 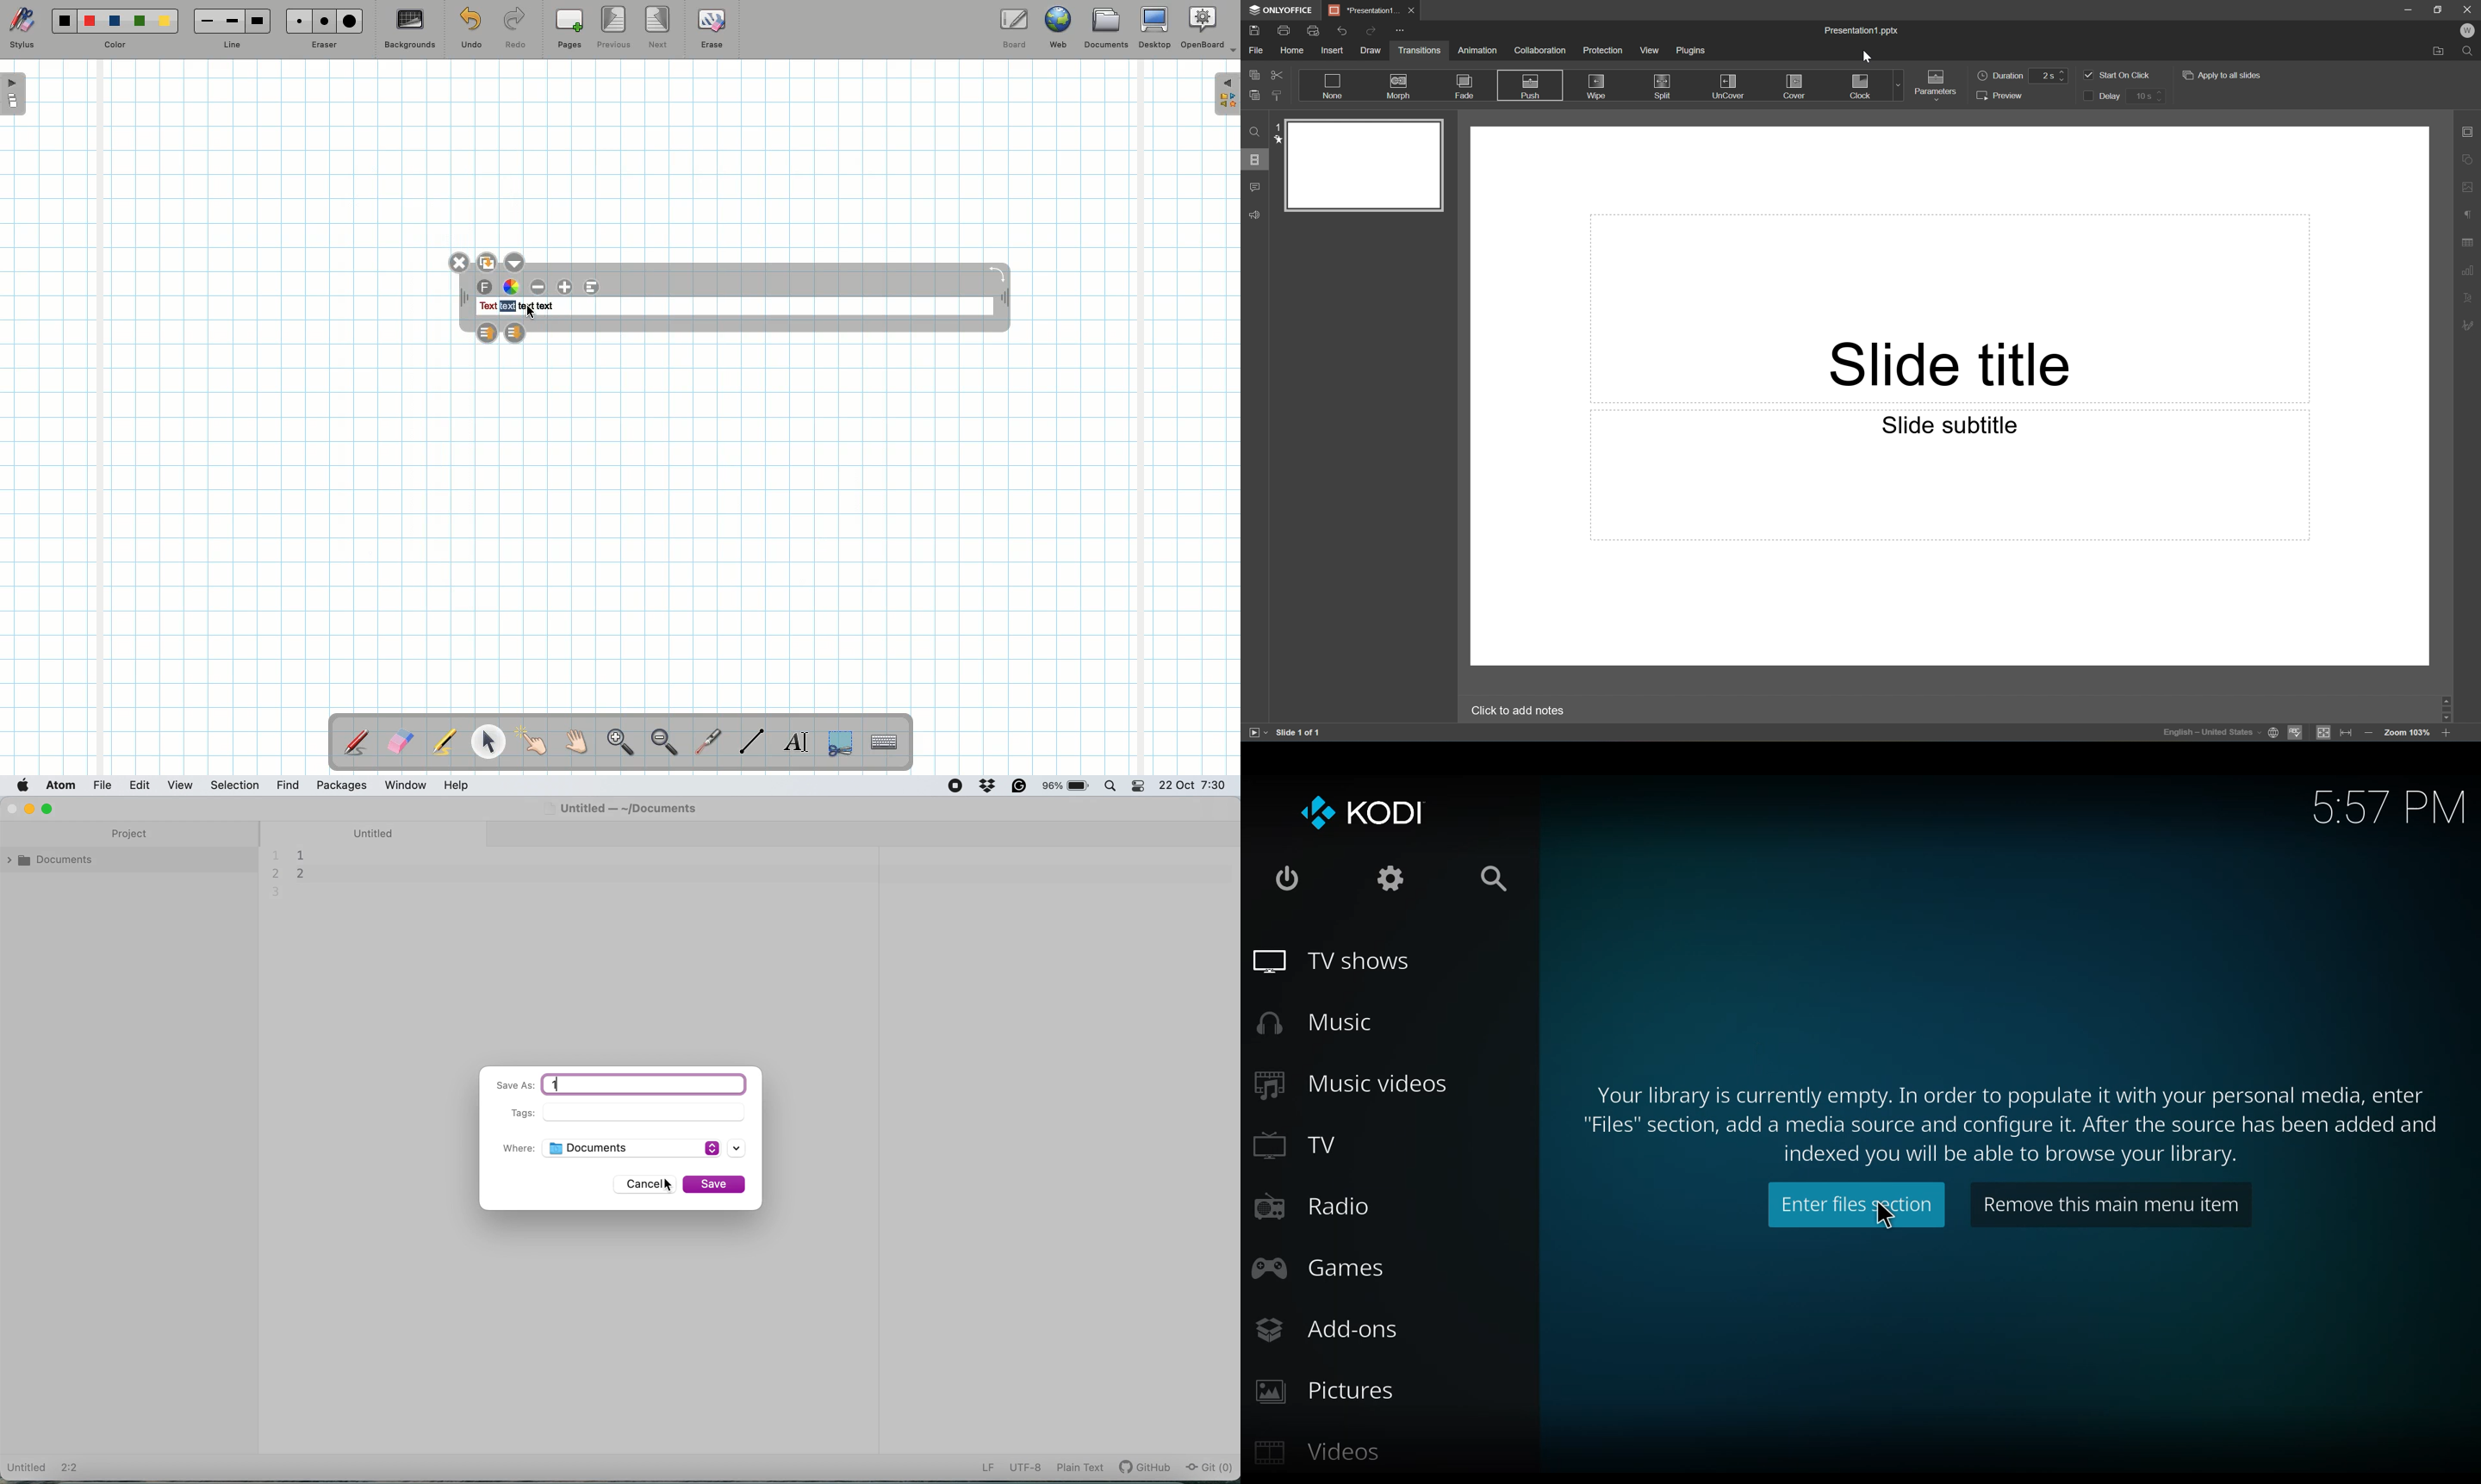 I want to click on Yellow, so click(x=165, y=21).